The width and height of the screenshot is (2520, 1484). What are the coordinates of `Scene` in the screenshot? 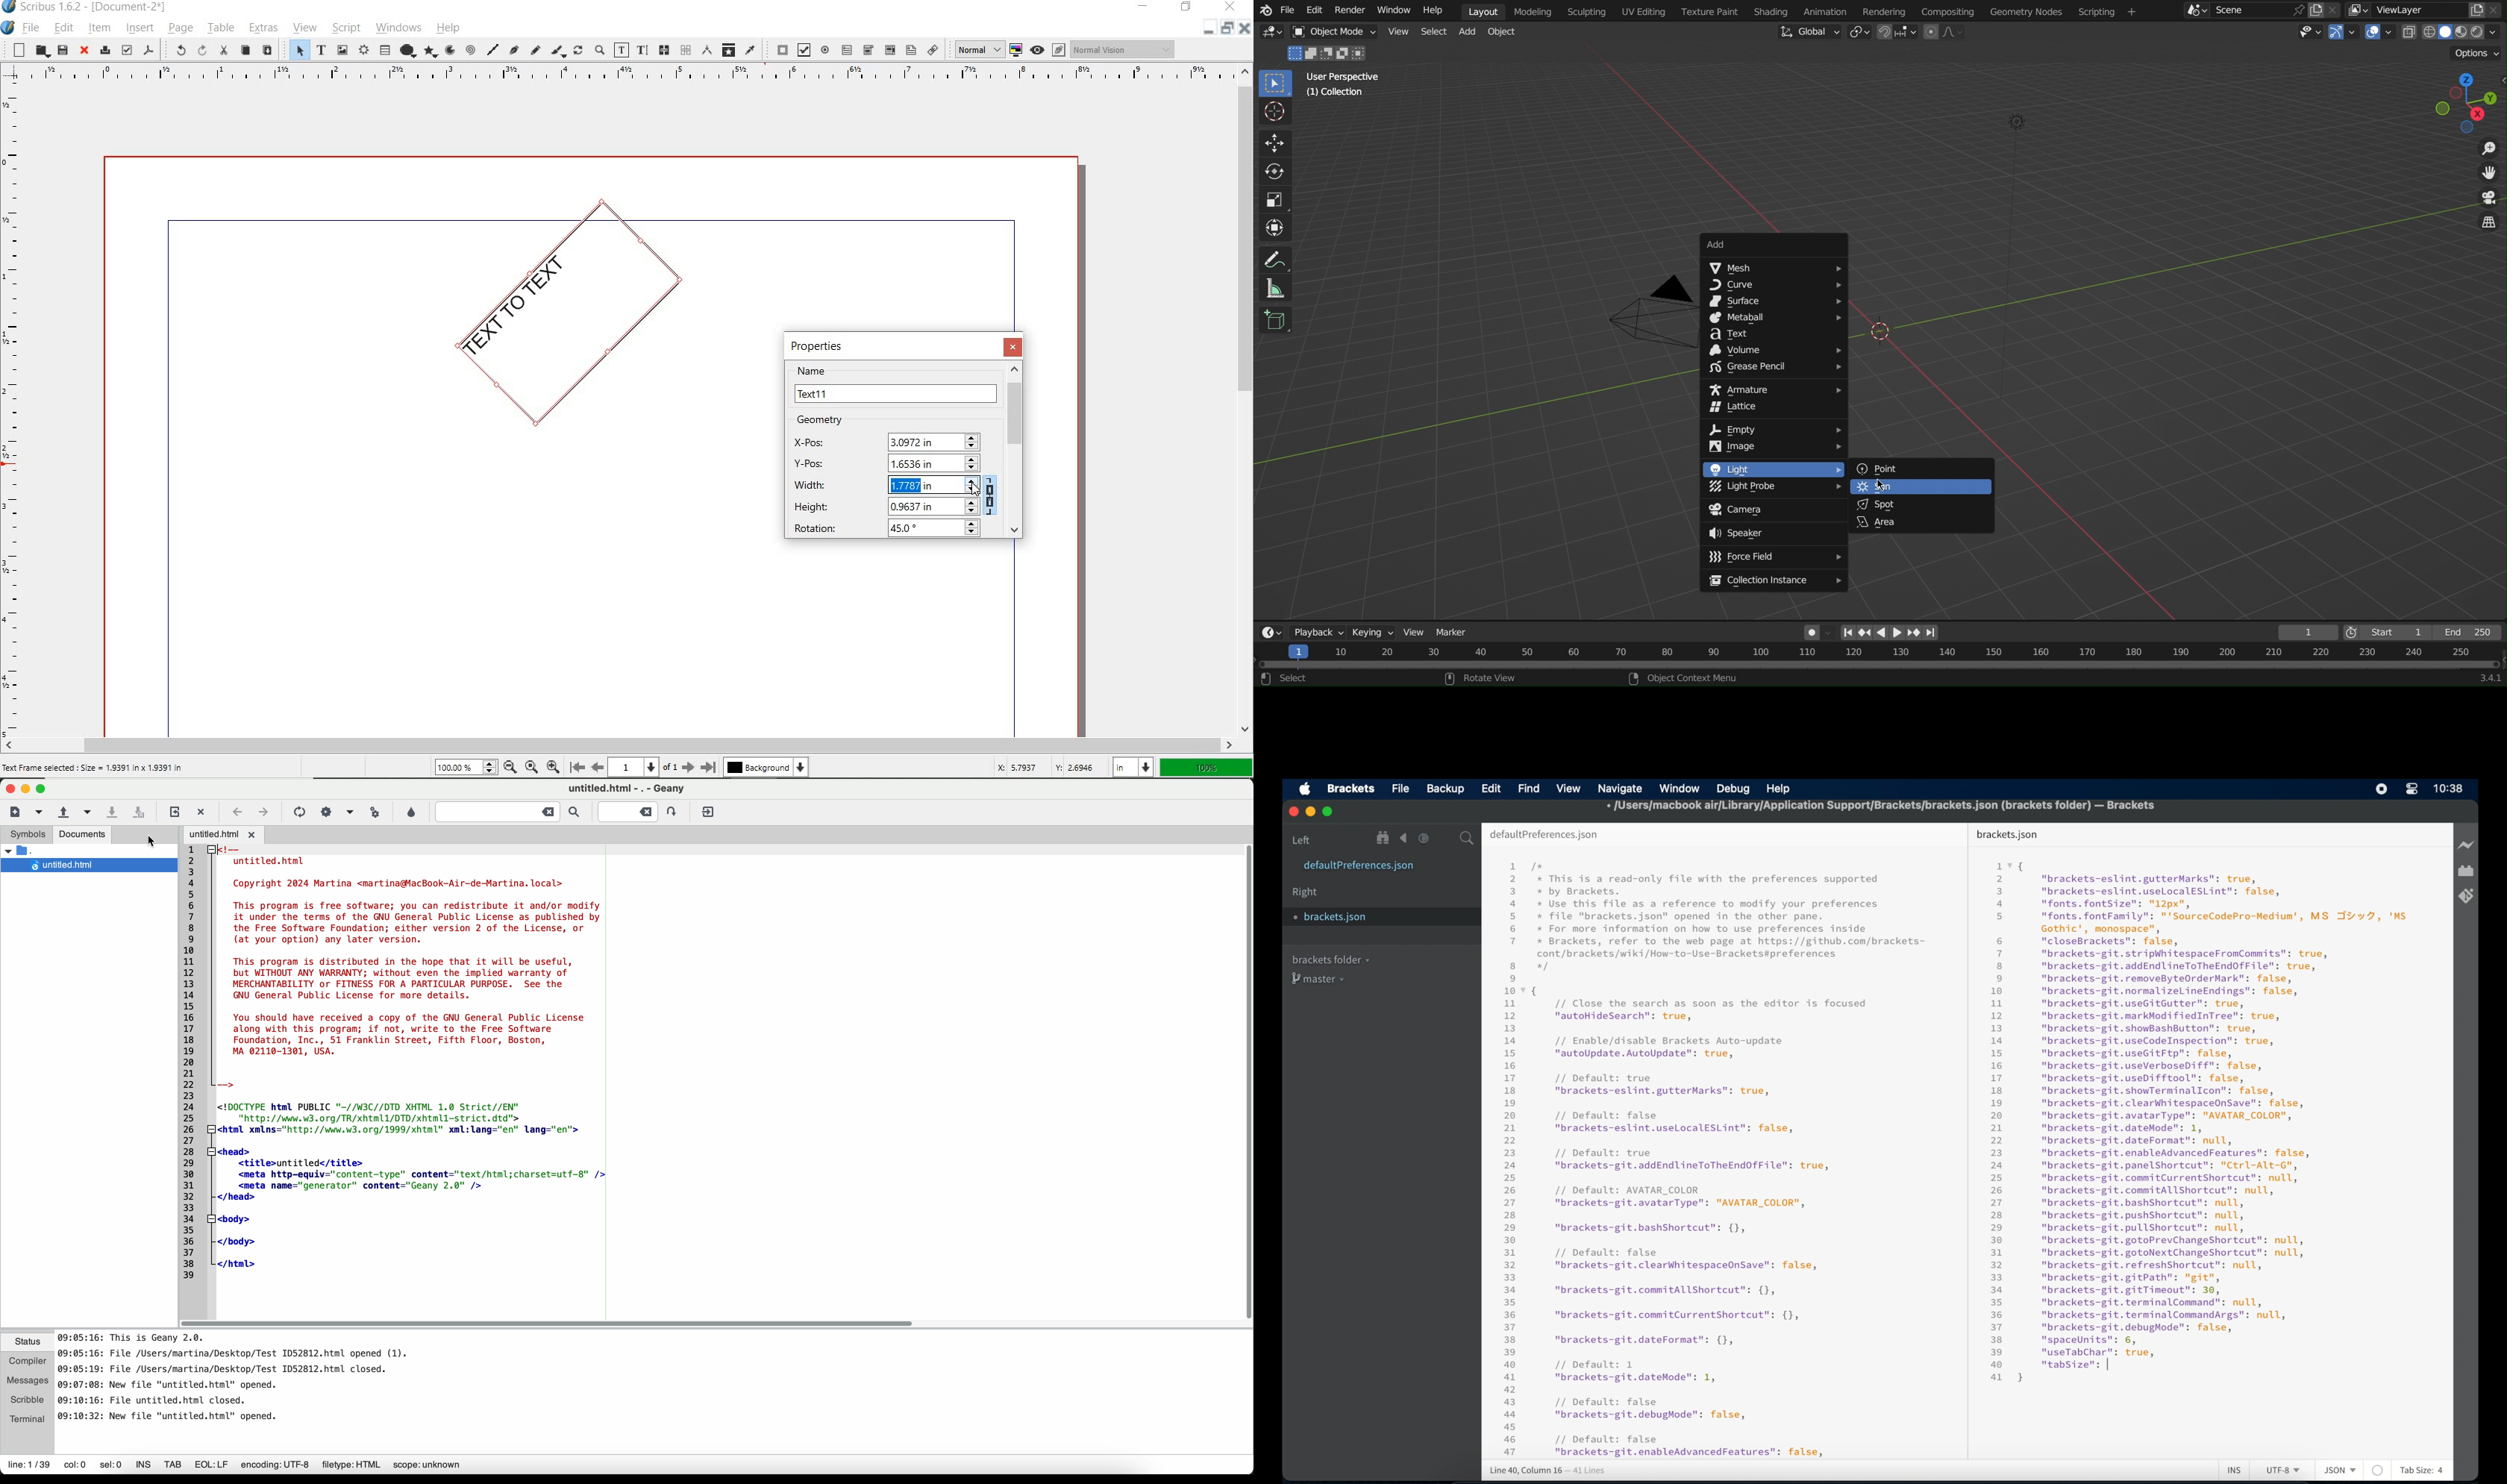 It's located at (2246, 10).